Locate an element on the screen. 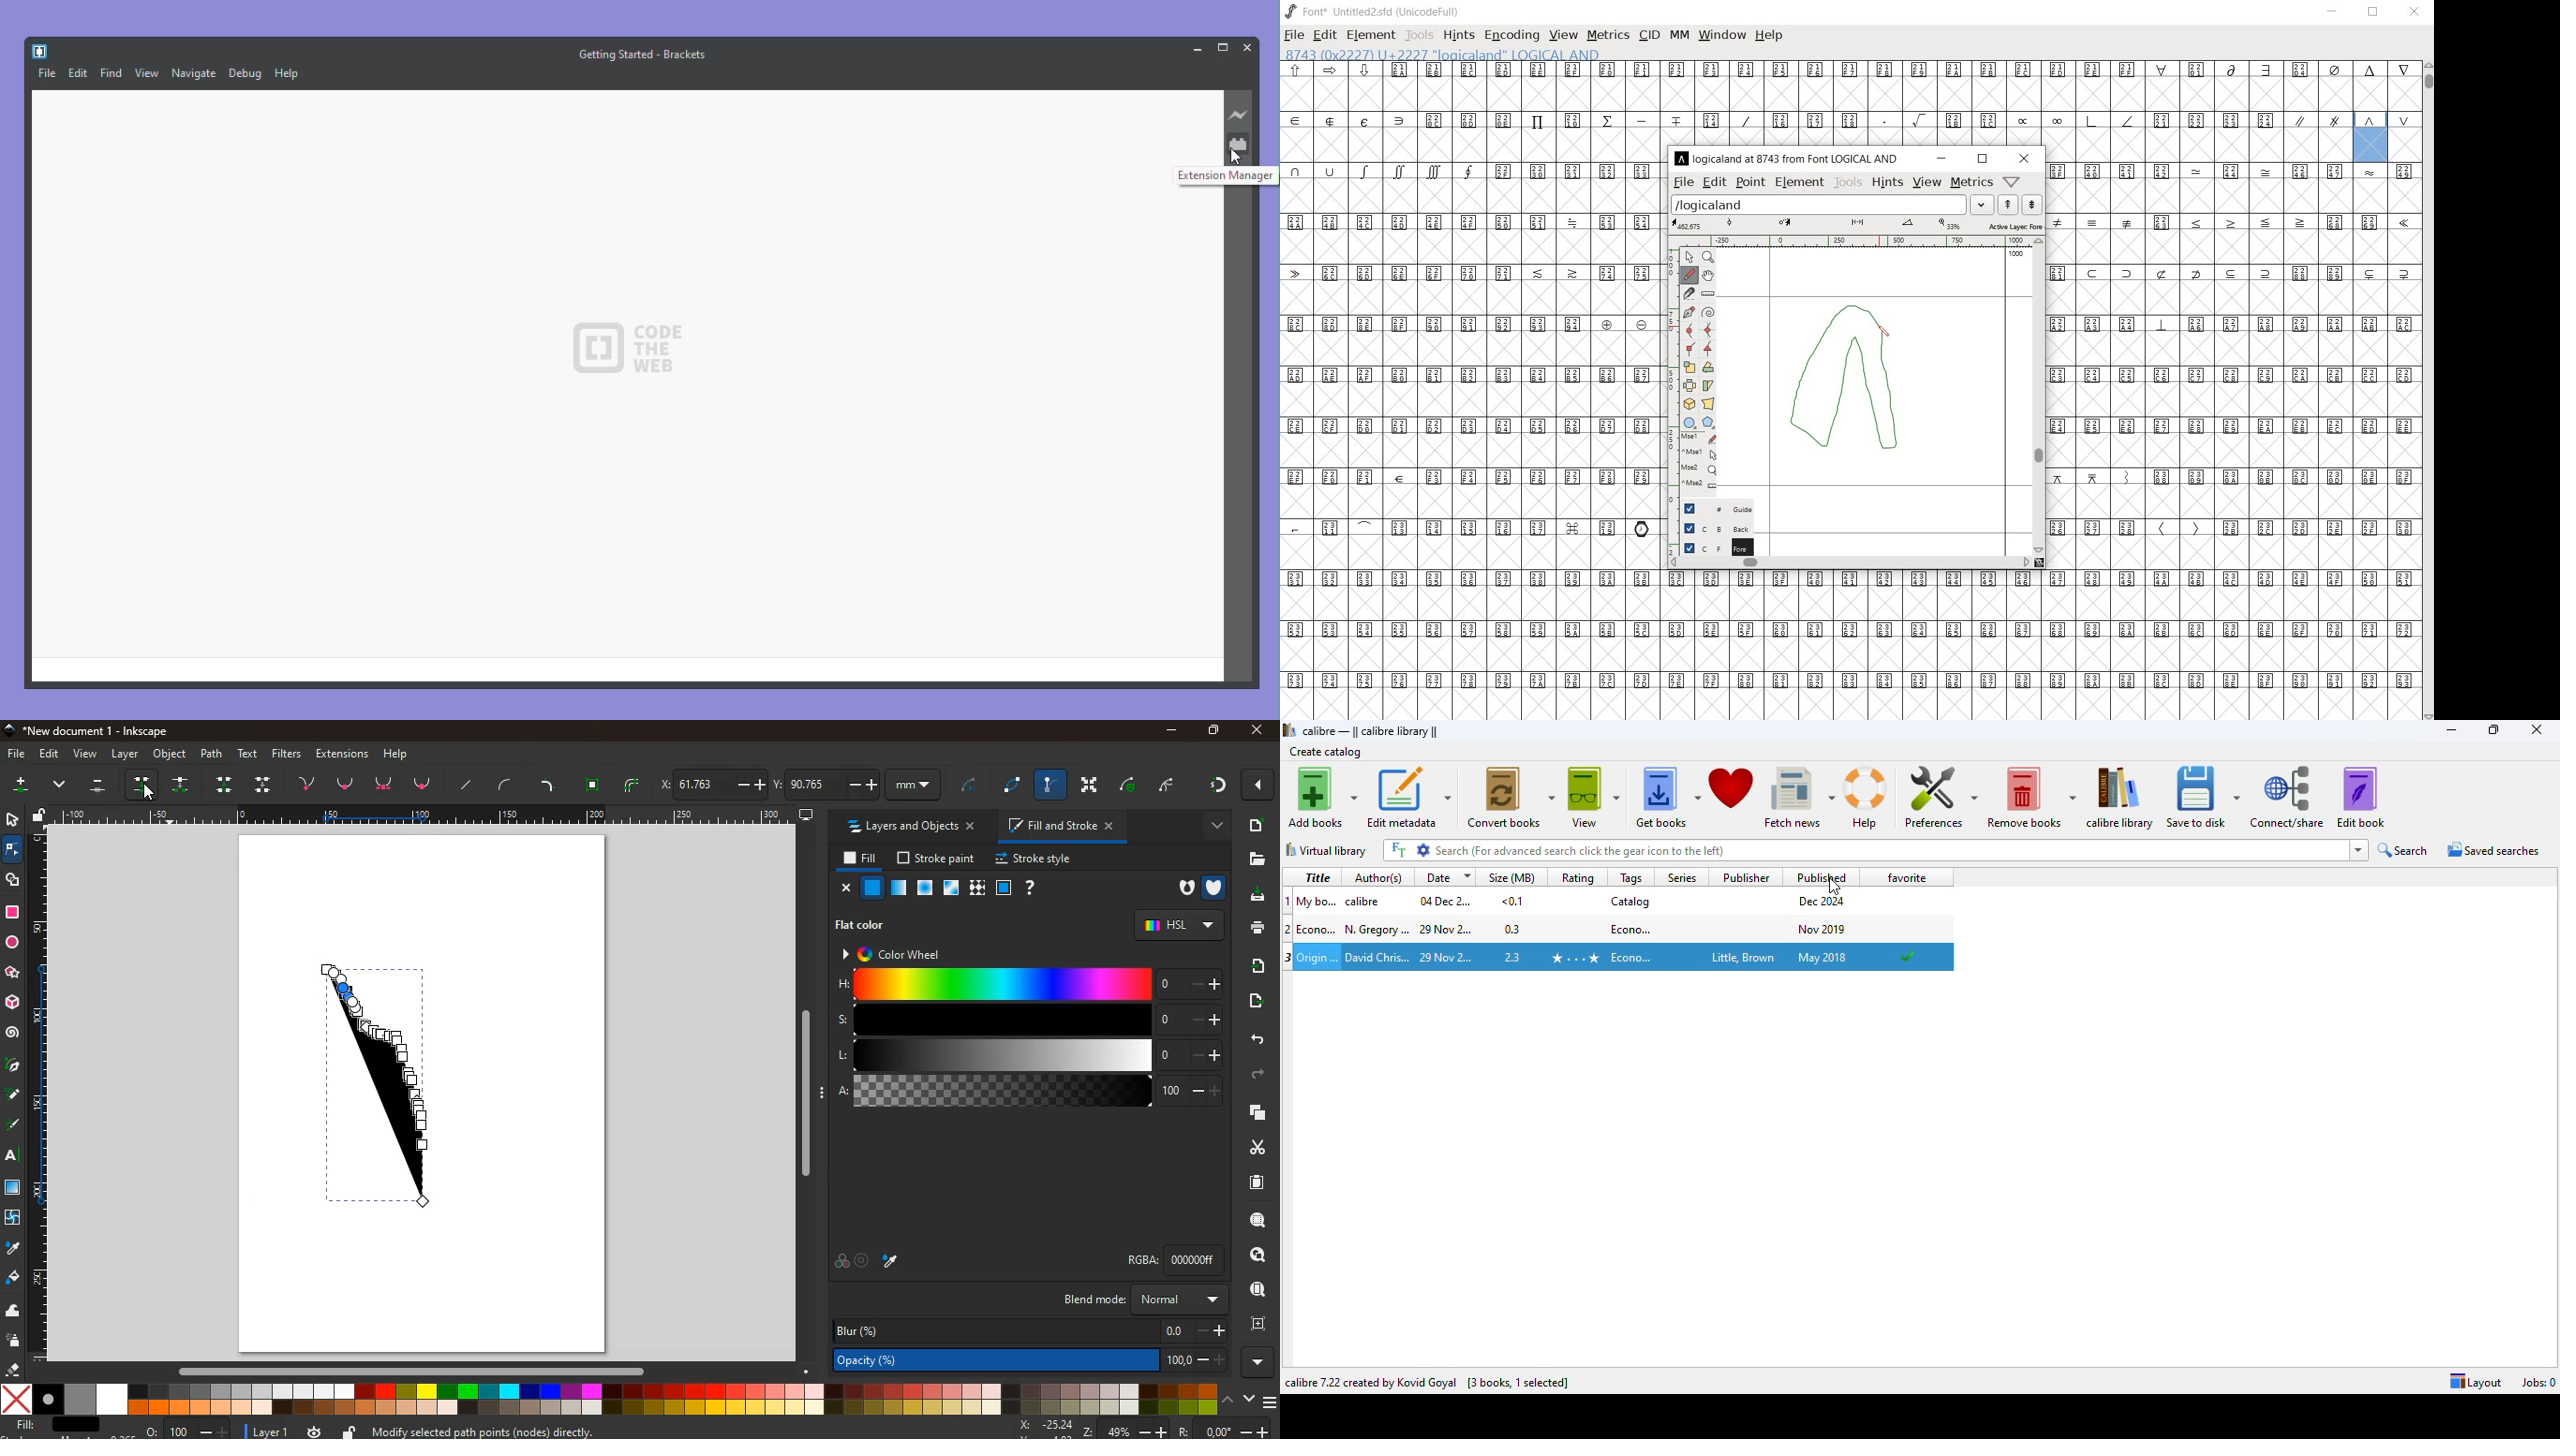 The width and height of the screenshot is (2576, 1456). inkscape is located at coordinates (93, 729).